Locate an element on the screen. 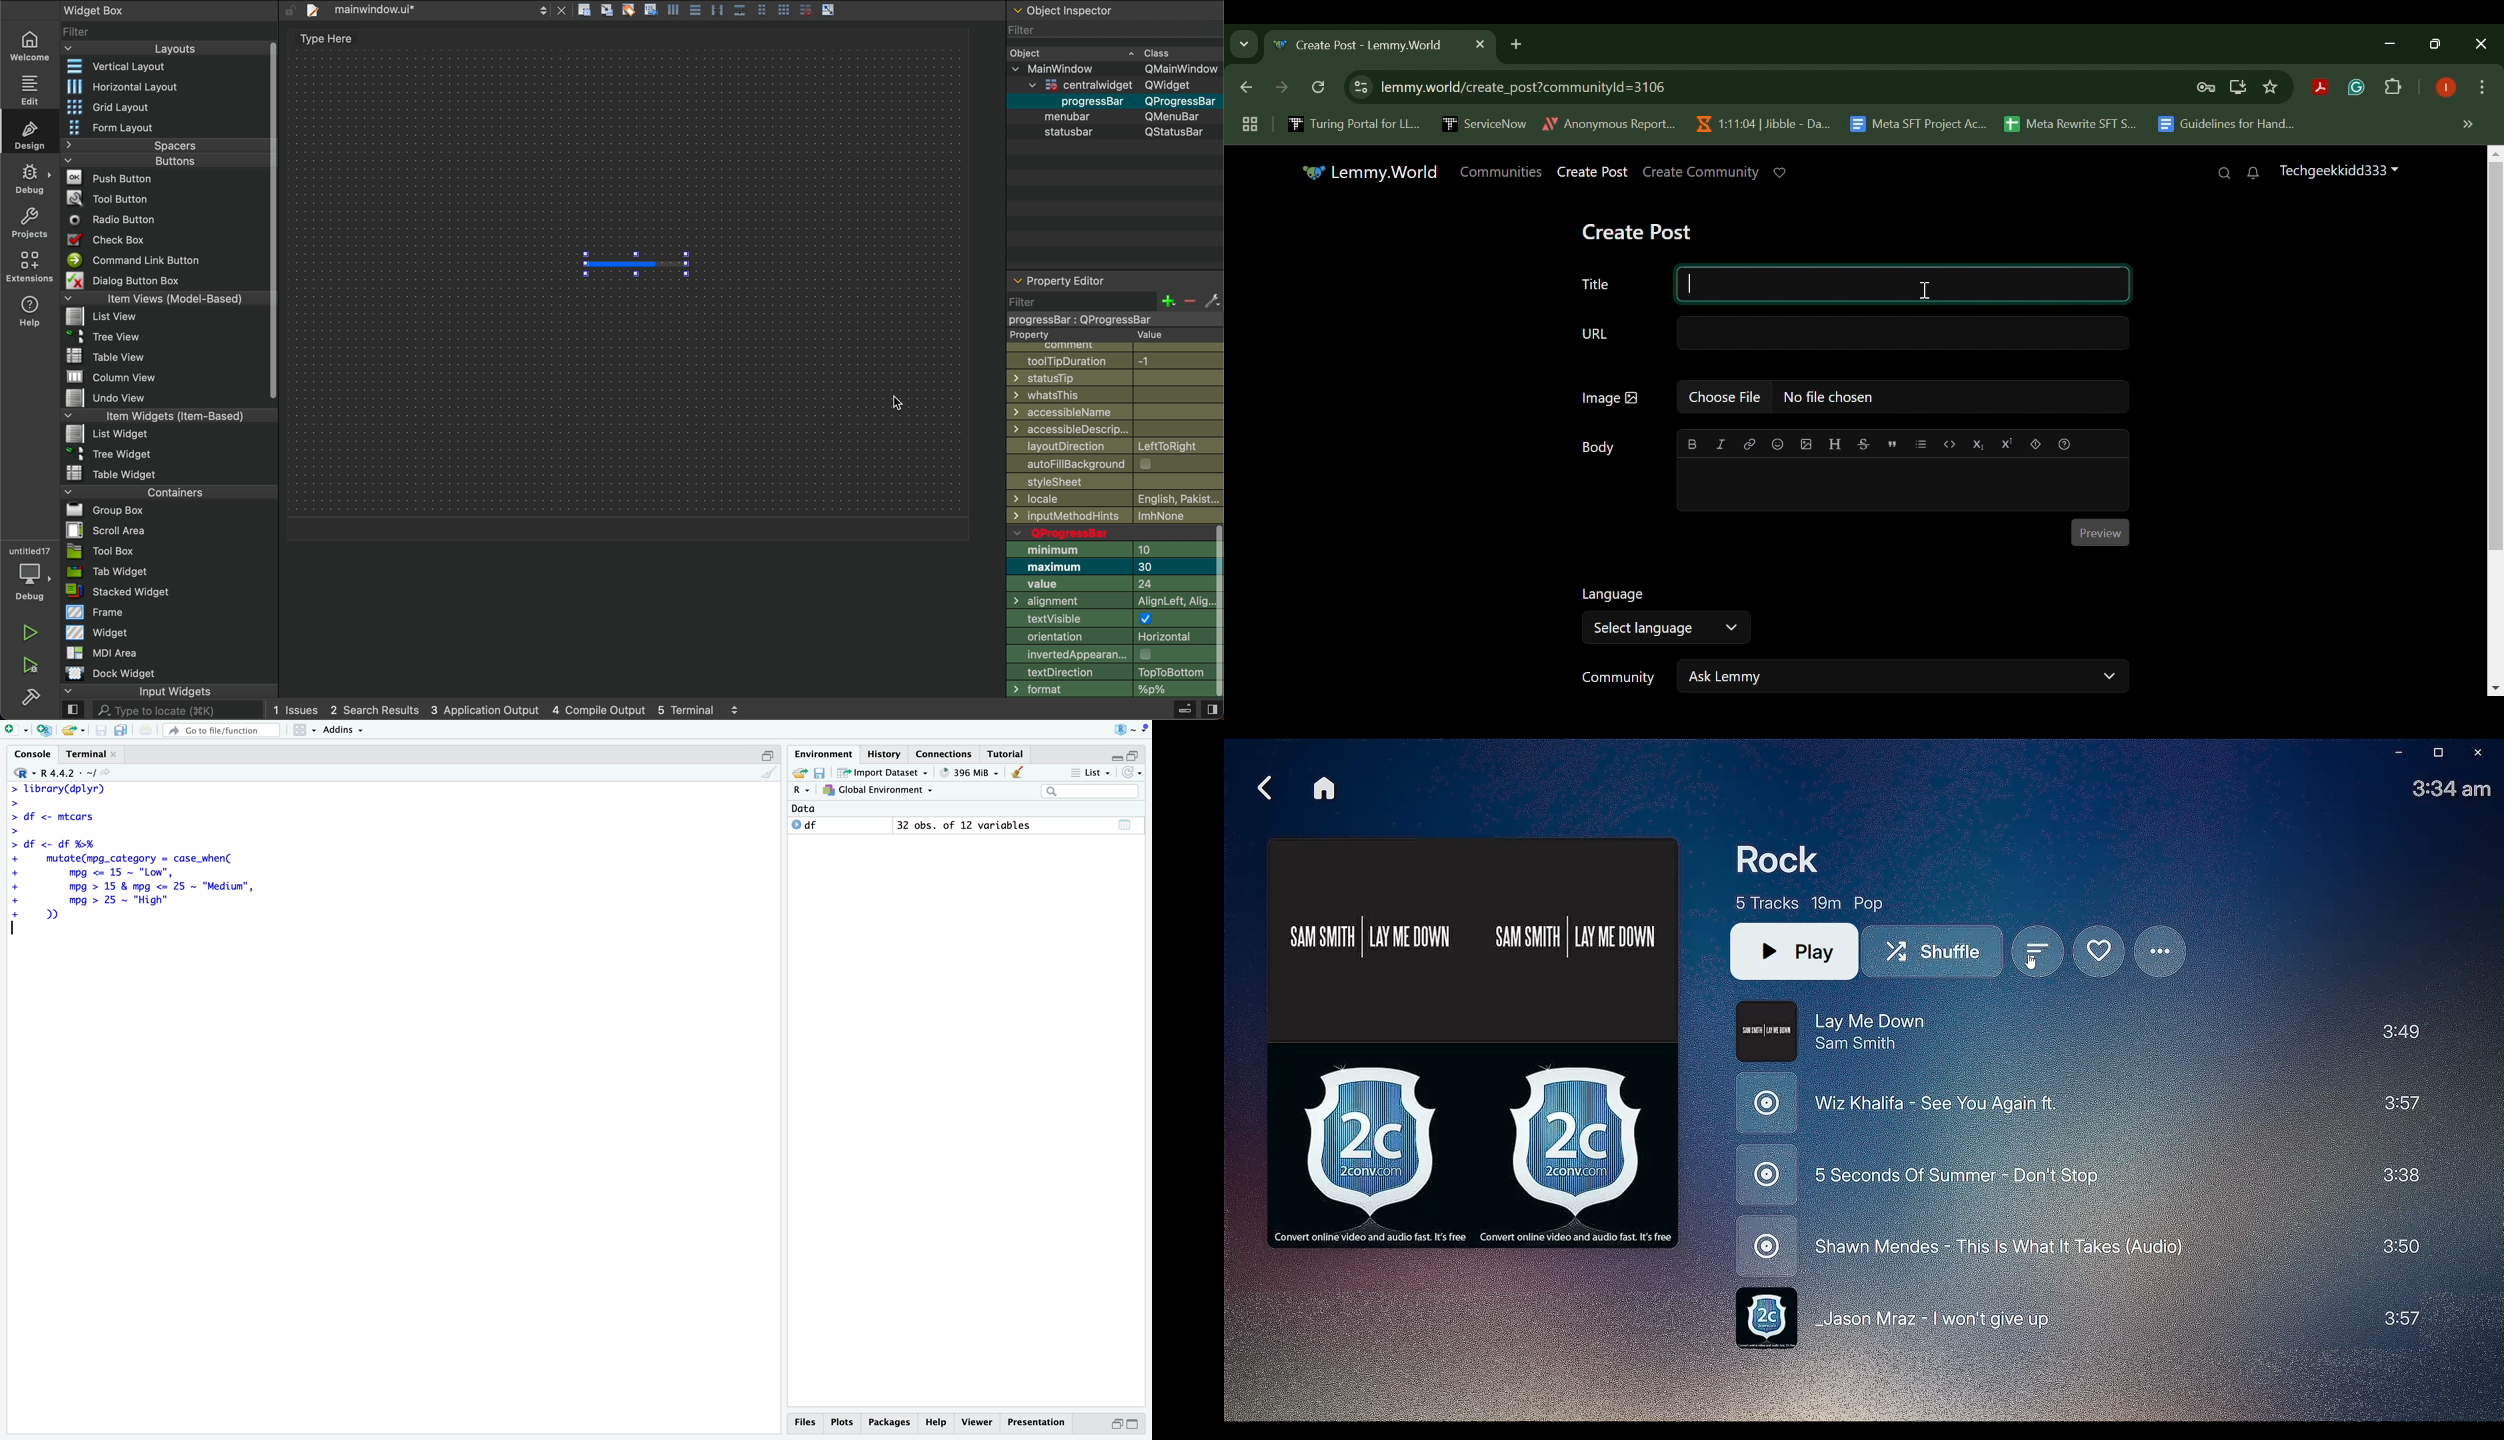  plots is located at coordinates (843, 1424).